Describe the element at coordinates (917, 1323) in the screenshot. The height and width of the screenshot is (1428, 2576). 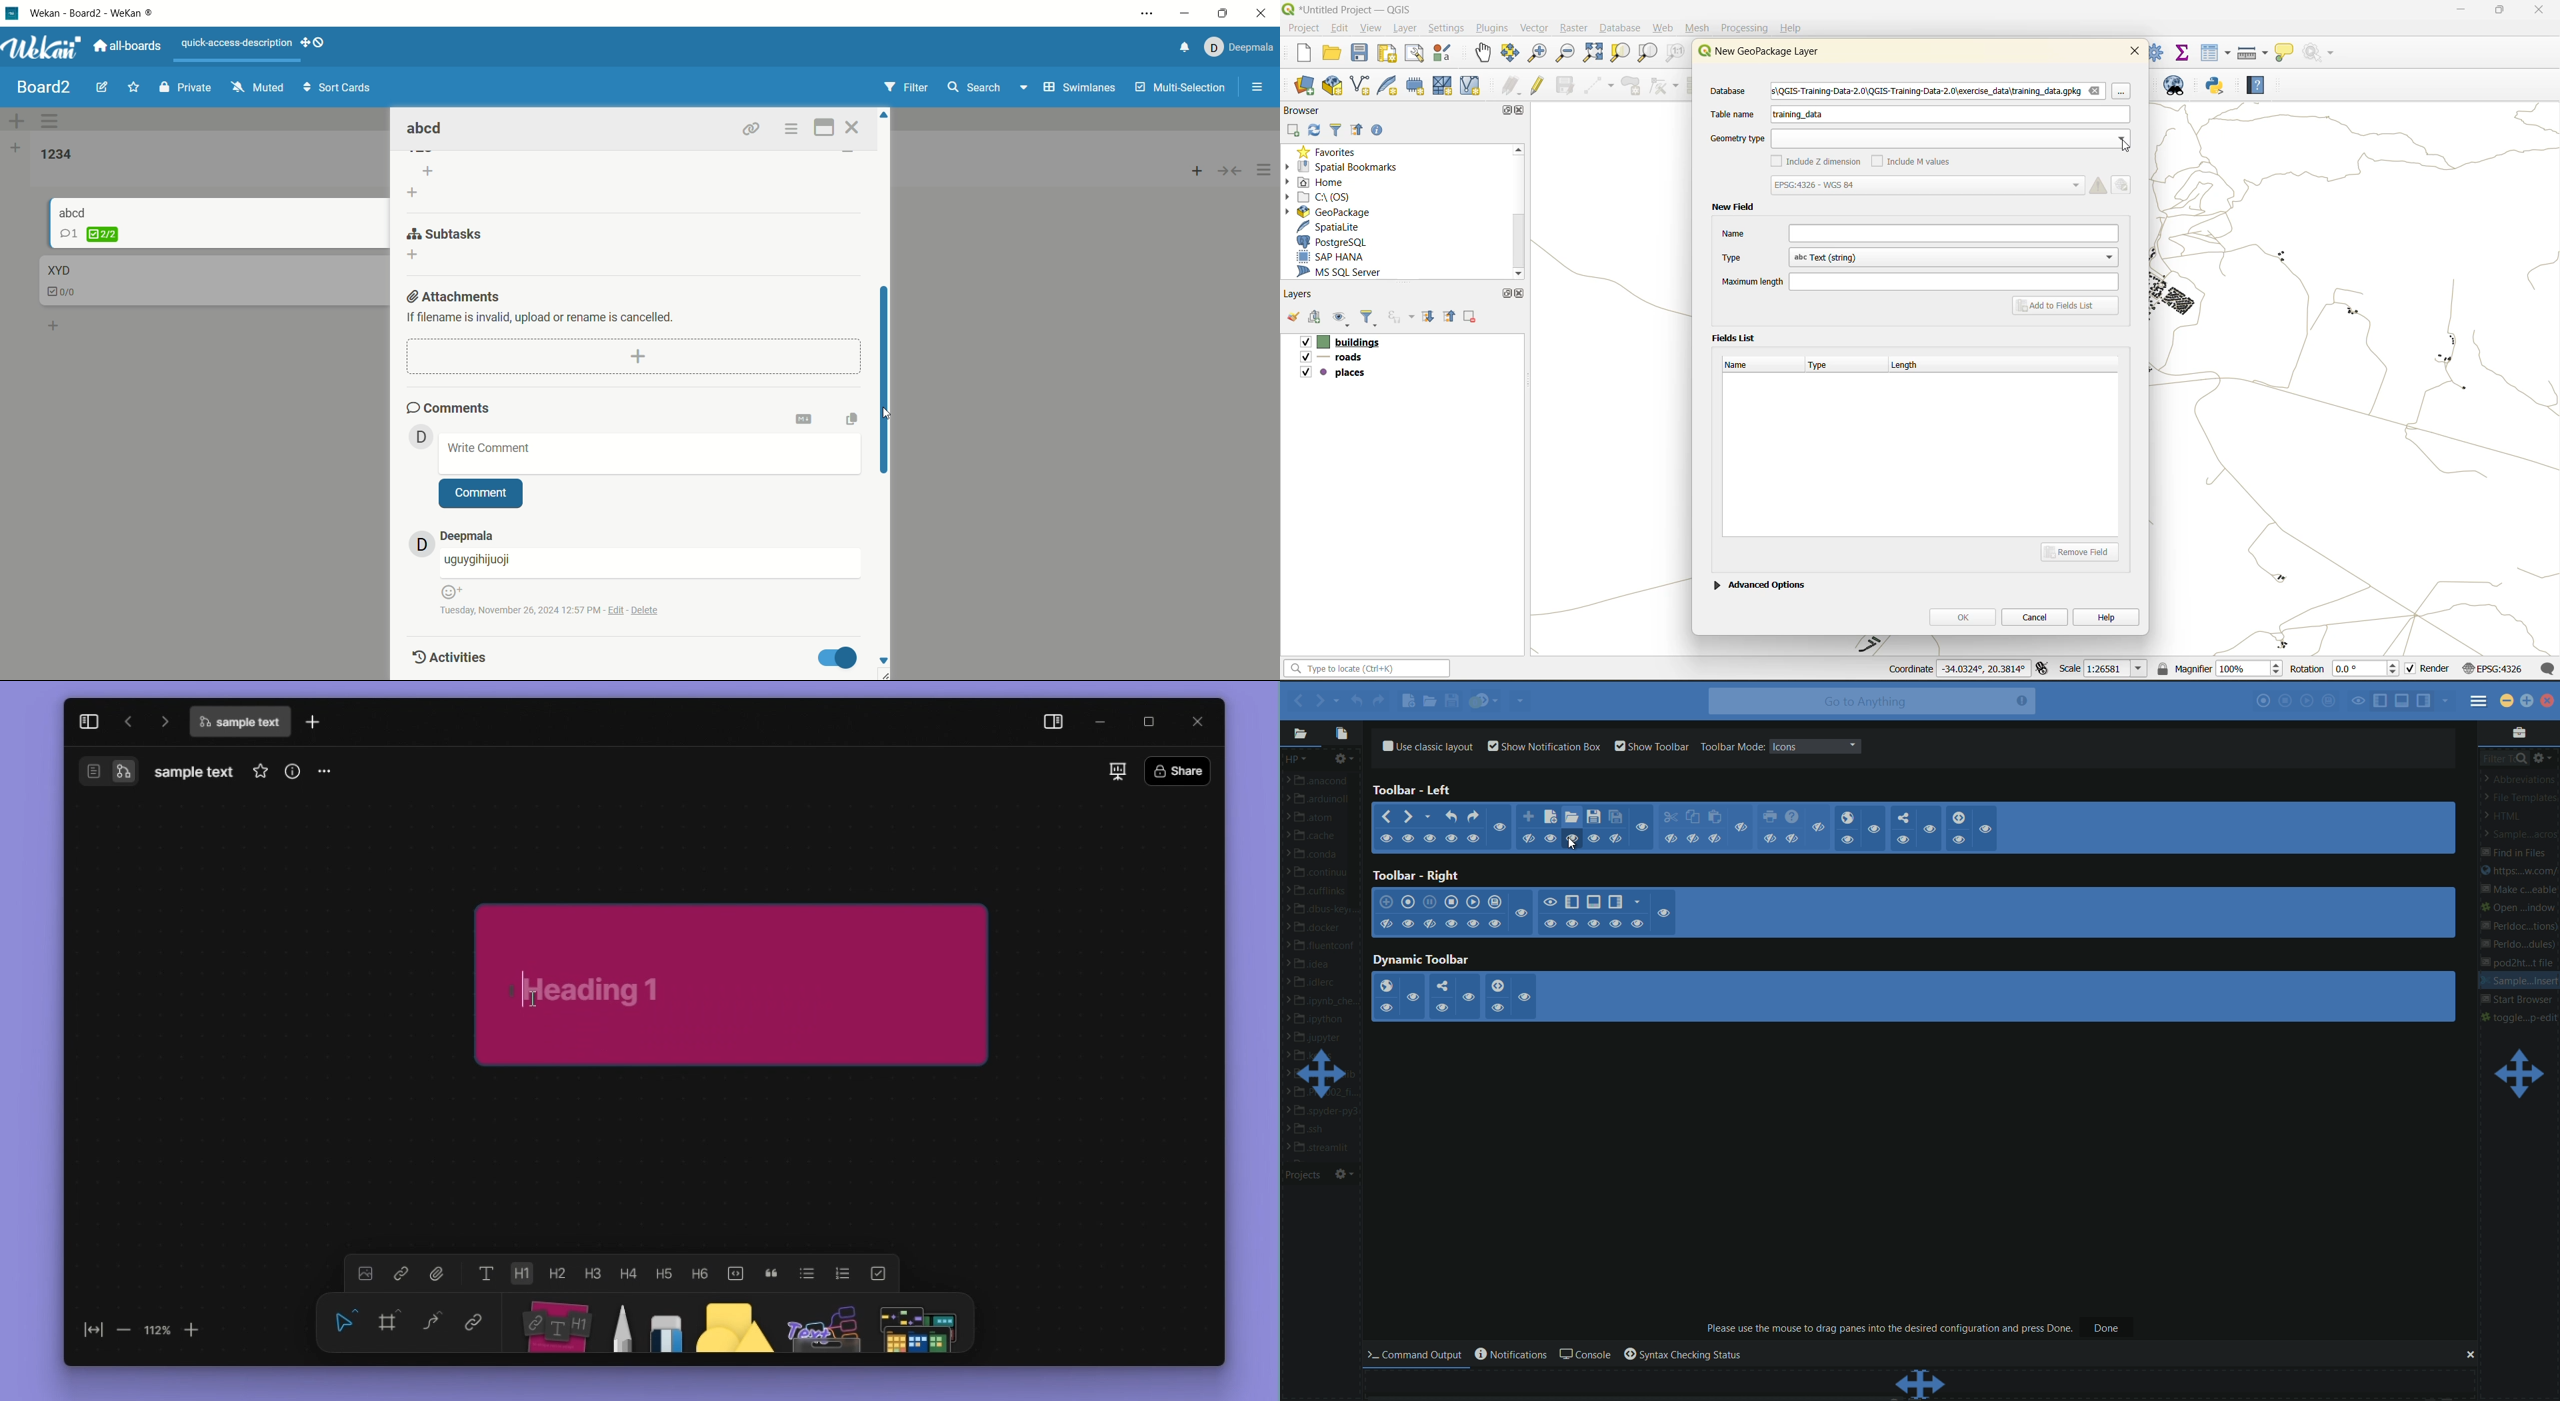
I see `more` at that location.